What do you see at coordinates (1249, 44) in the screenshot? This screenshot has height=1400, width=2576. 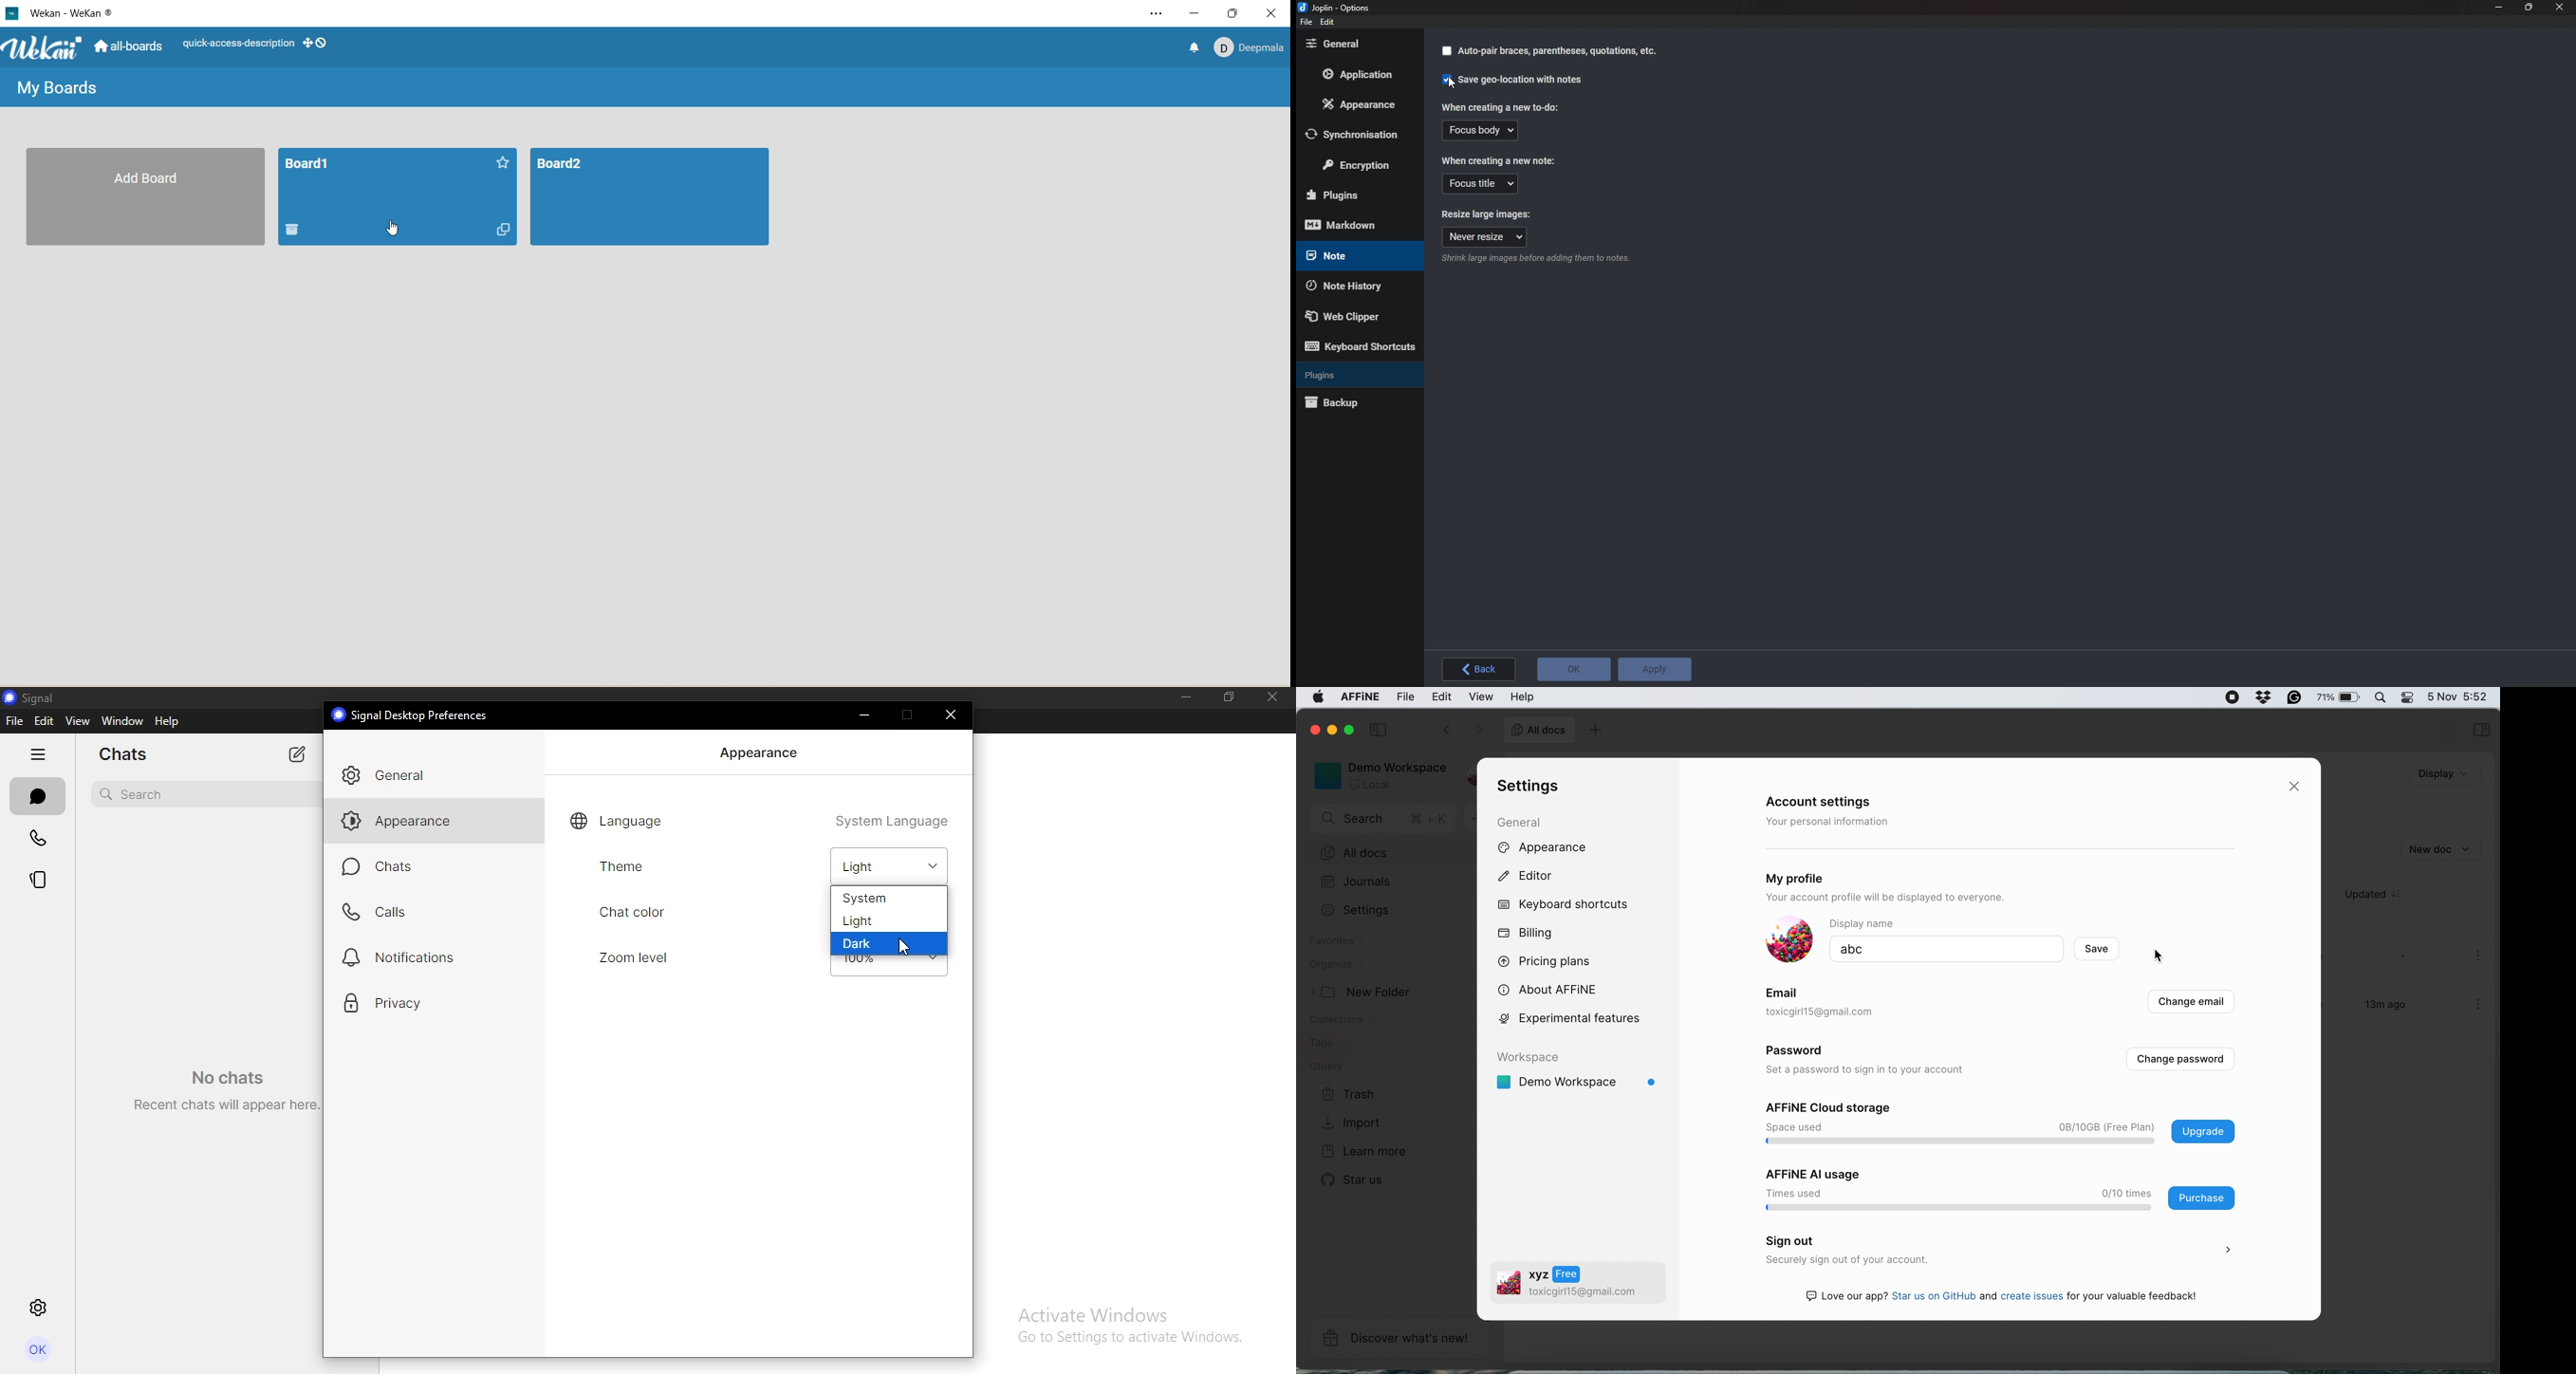 I see `account` at bounding box center [1249, 44].